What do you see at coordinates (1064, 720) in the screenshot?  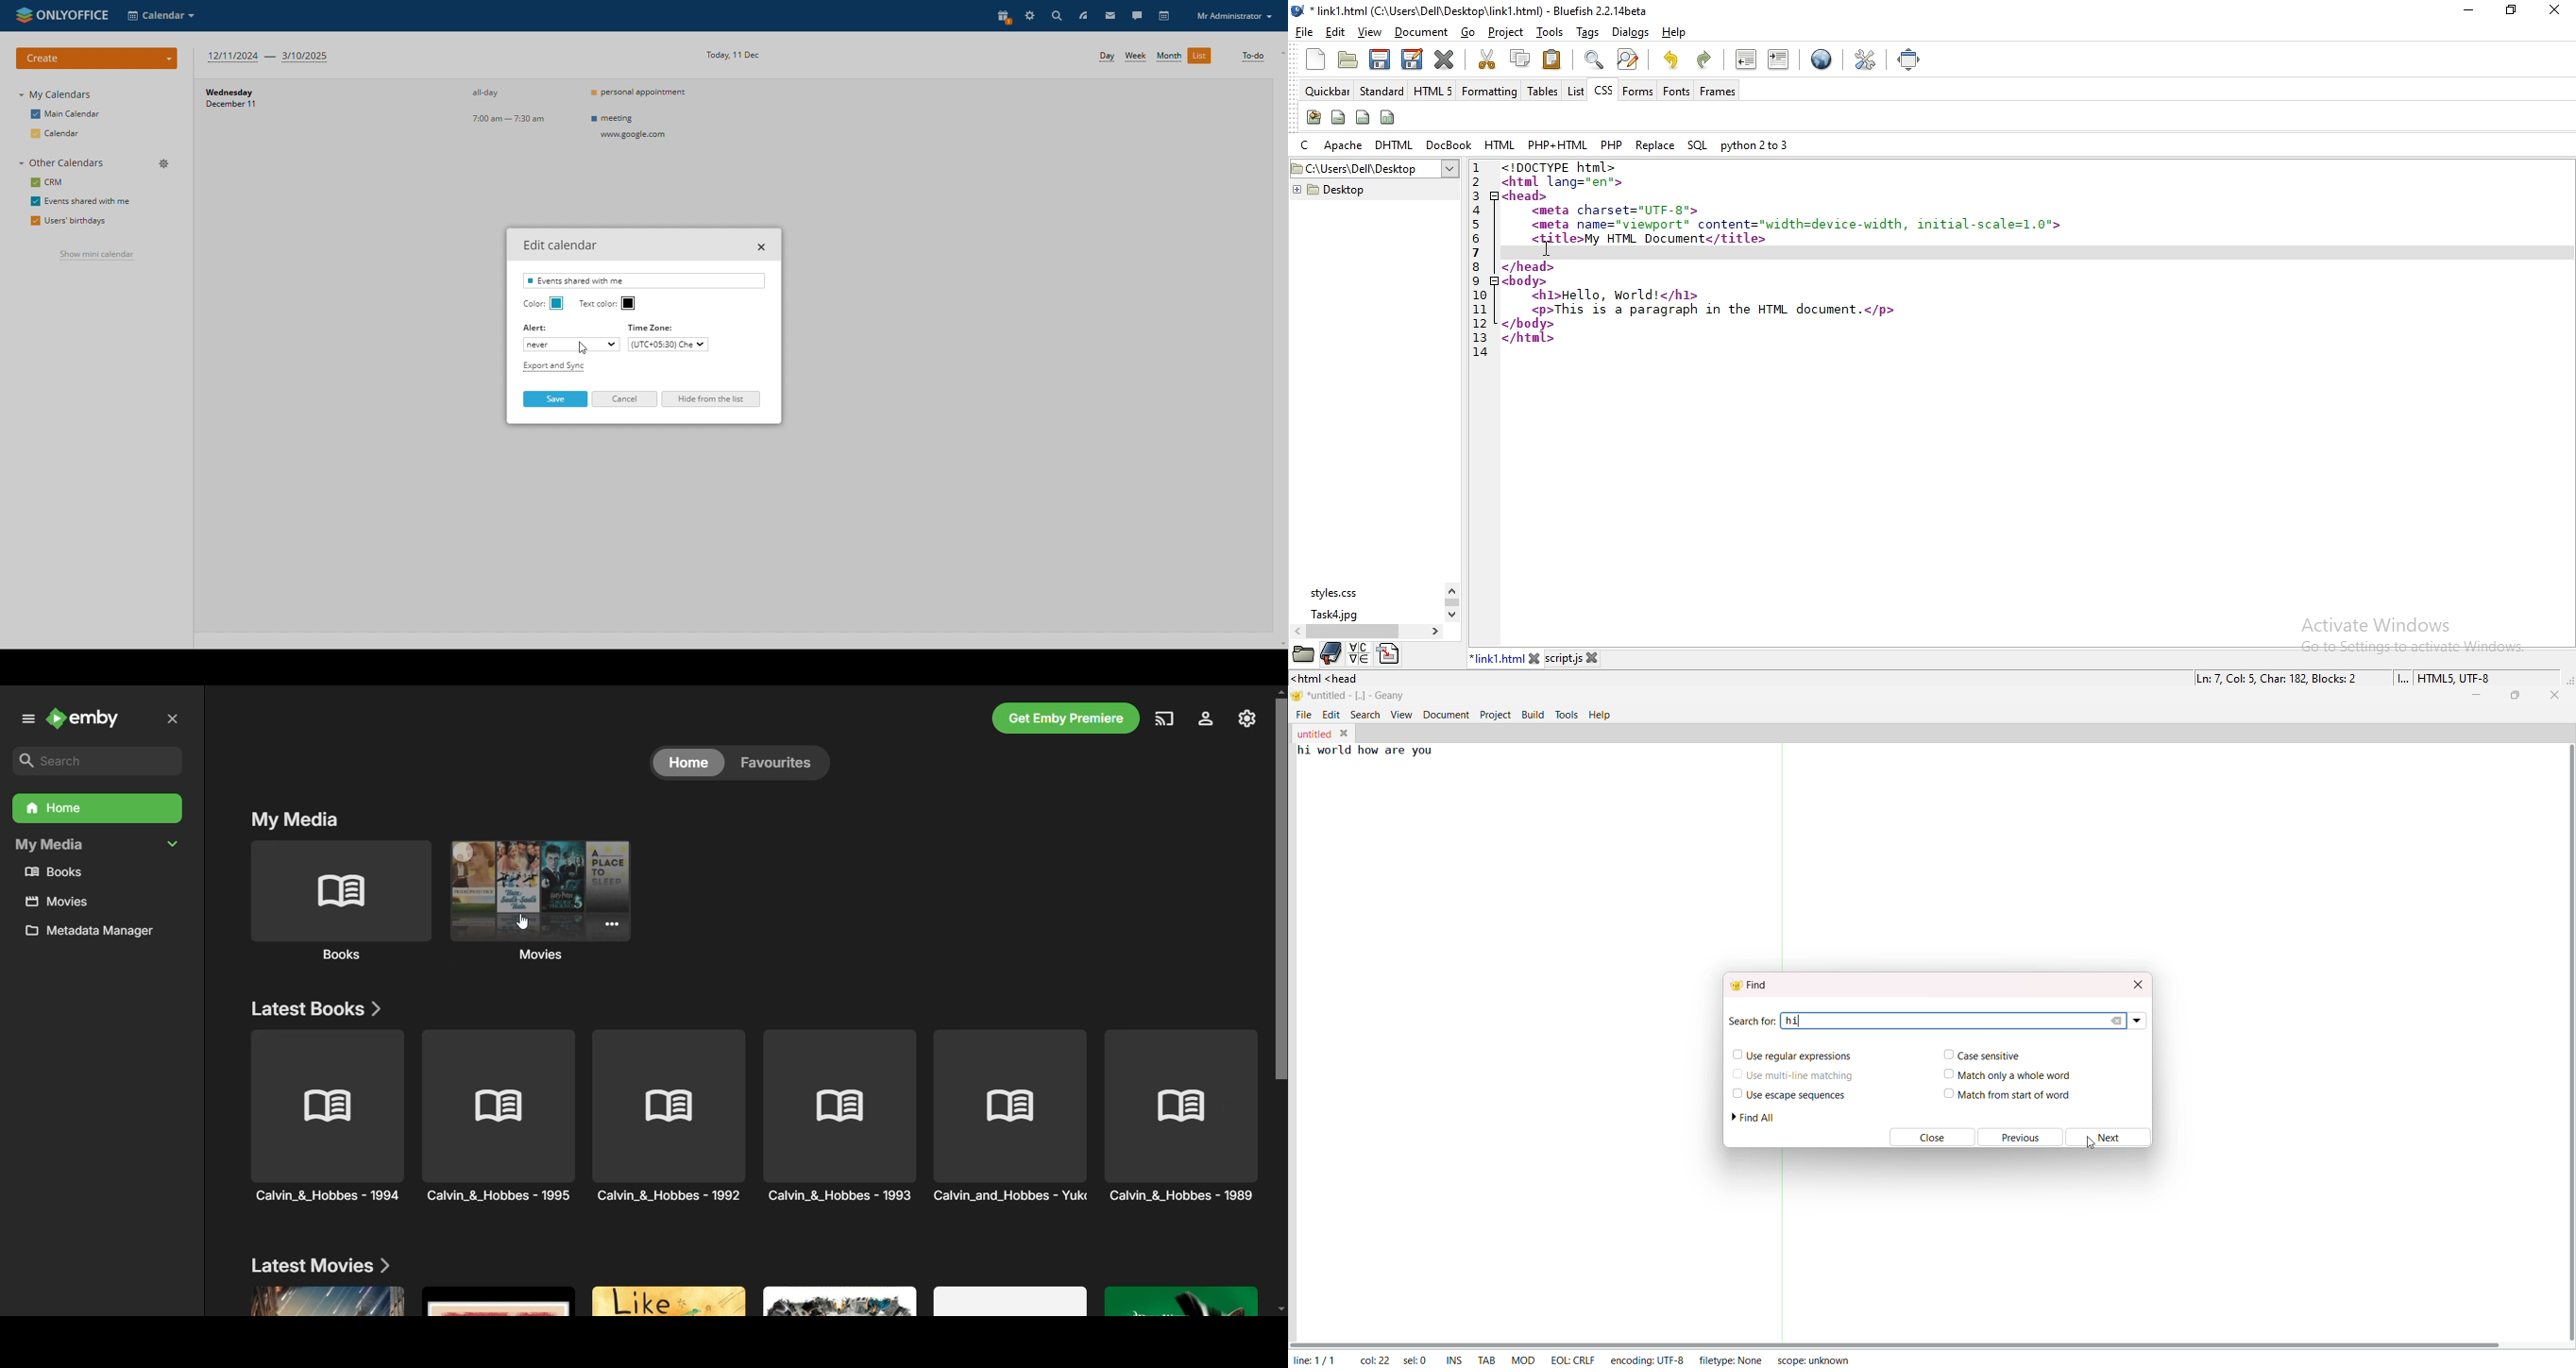 I see `Get Emby Premier` at bounding box center [1064, 720].